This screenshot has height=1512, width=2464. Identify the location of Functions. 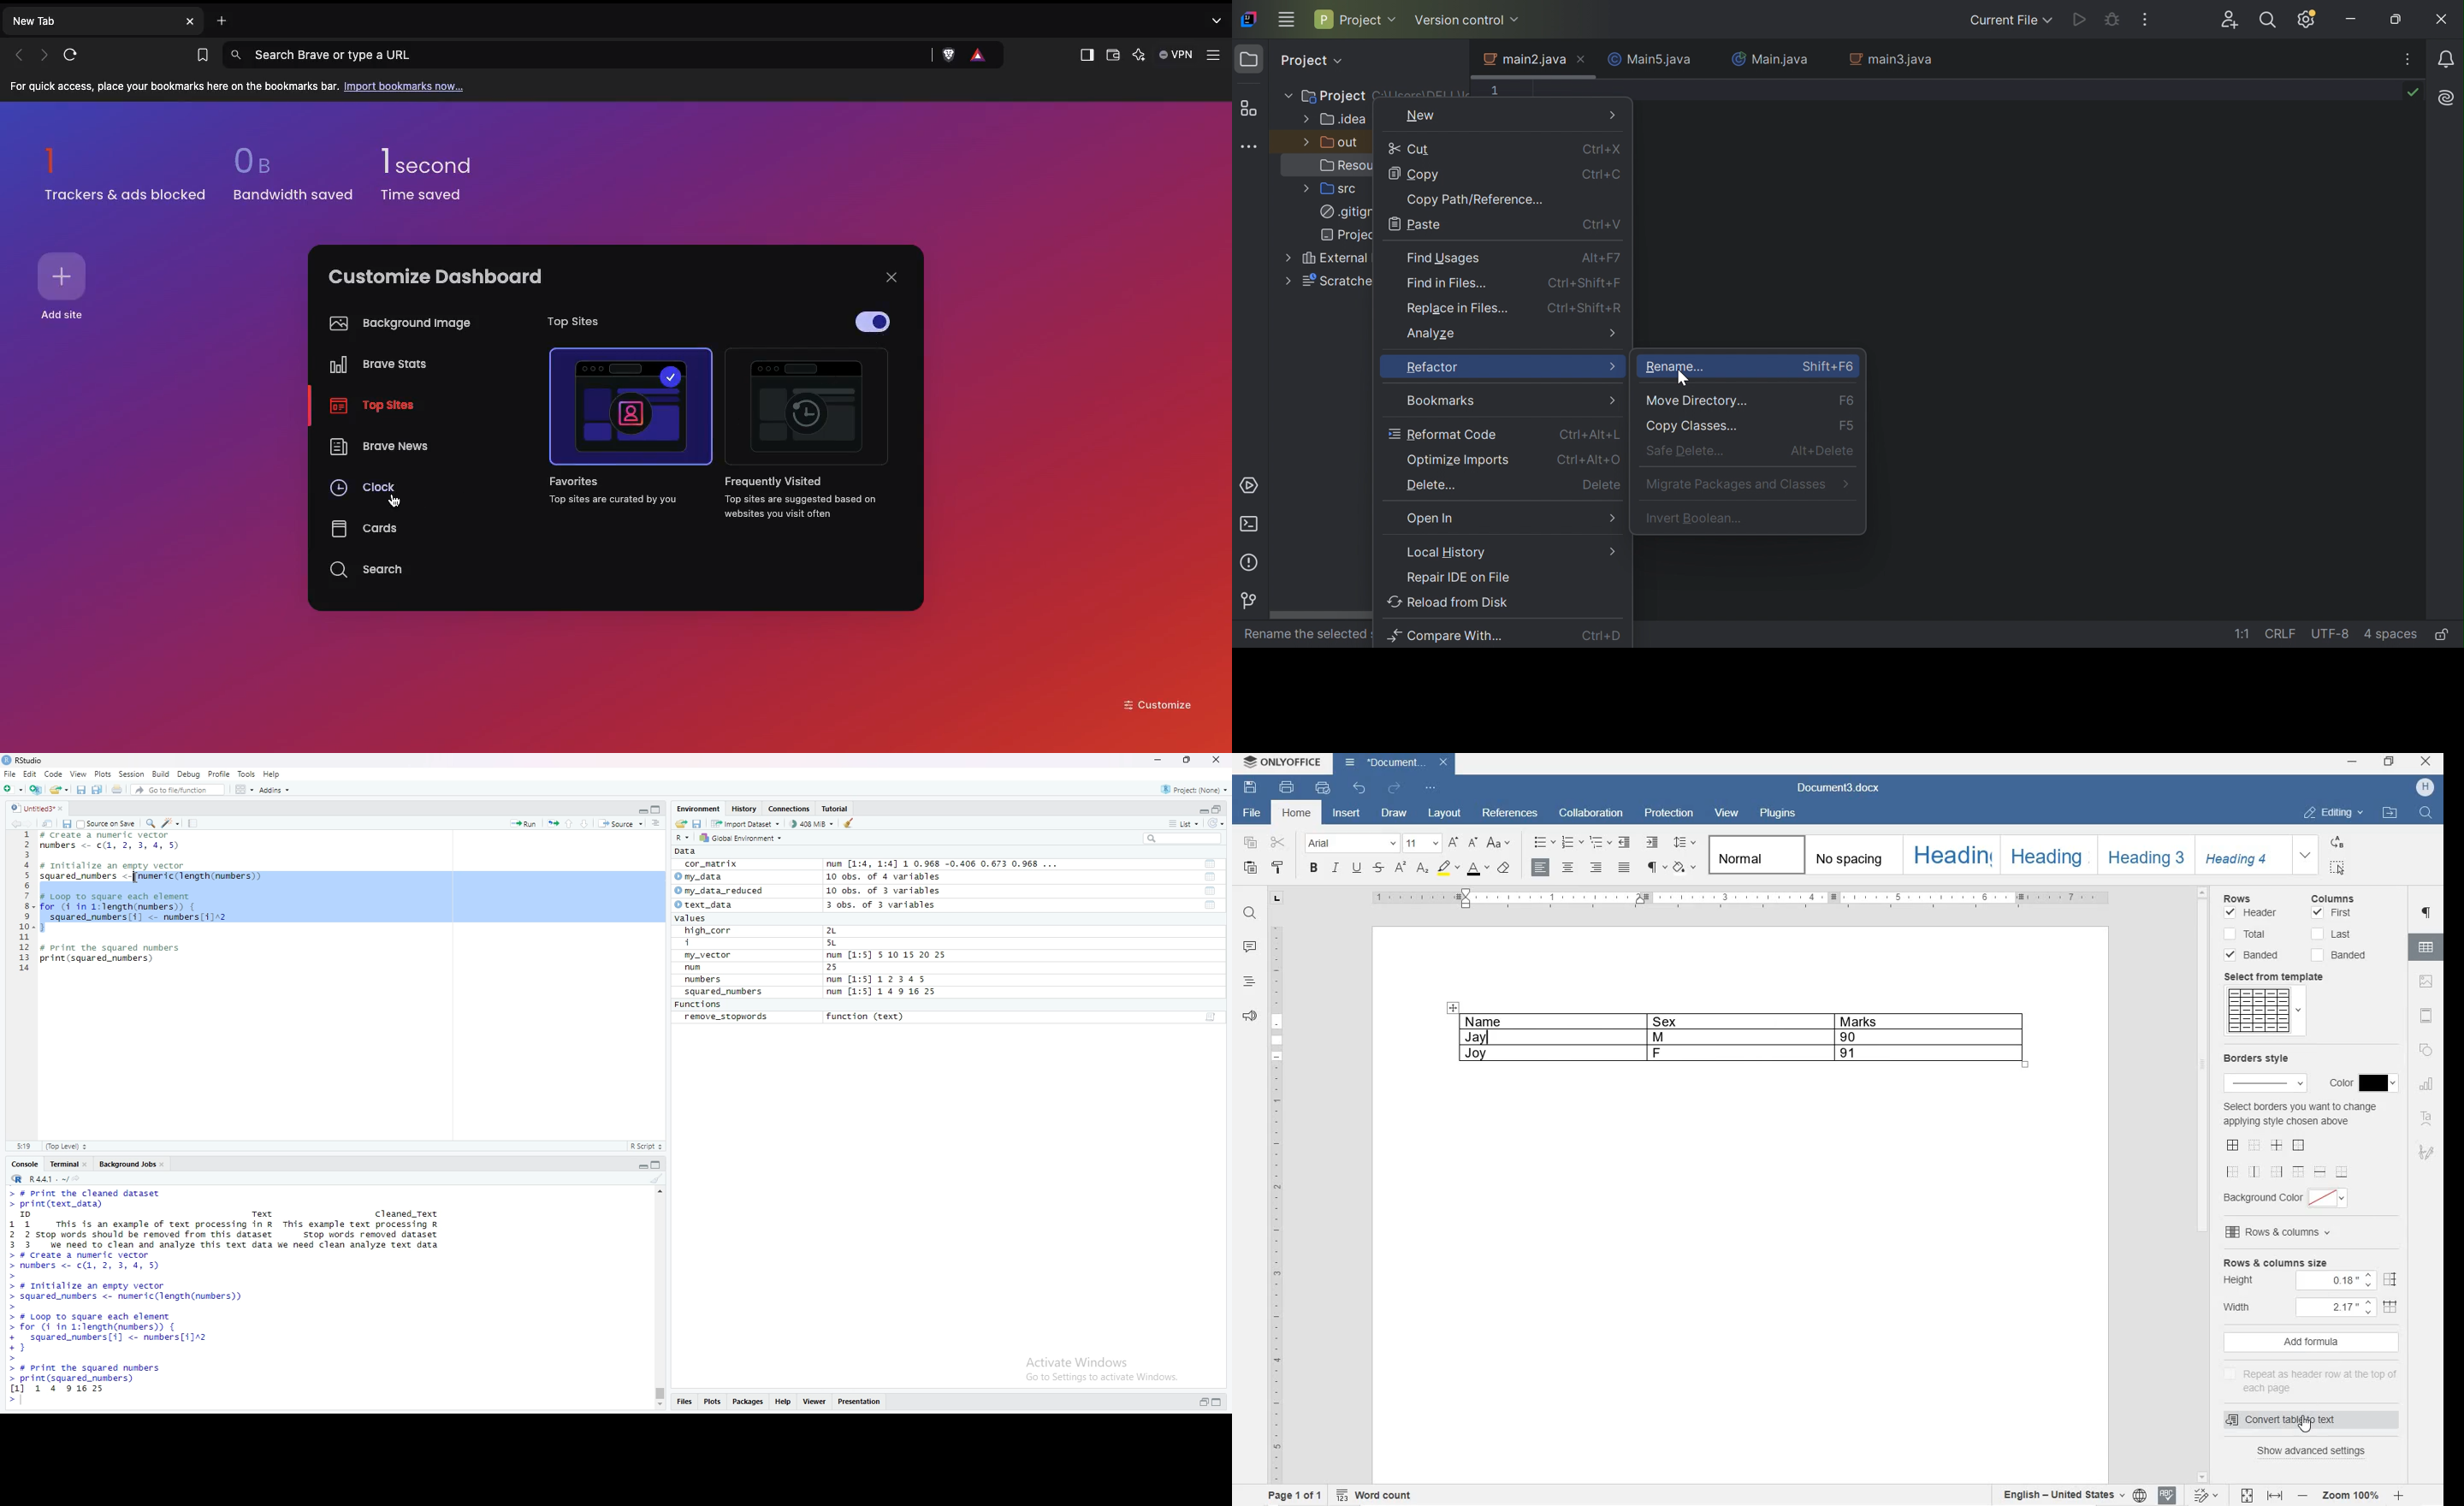
(700, 1005).